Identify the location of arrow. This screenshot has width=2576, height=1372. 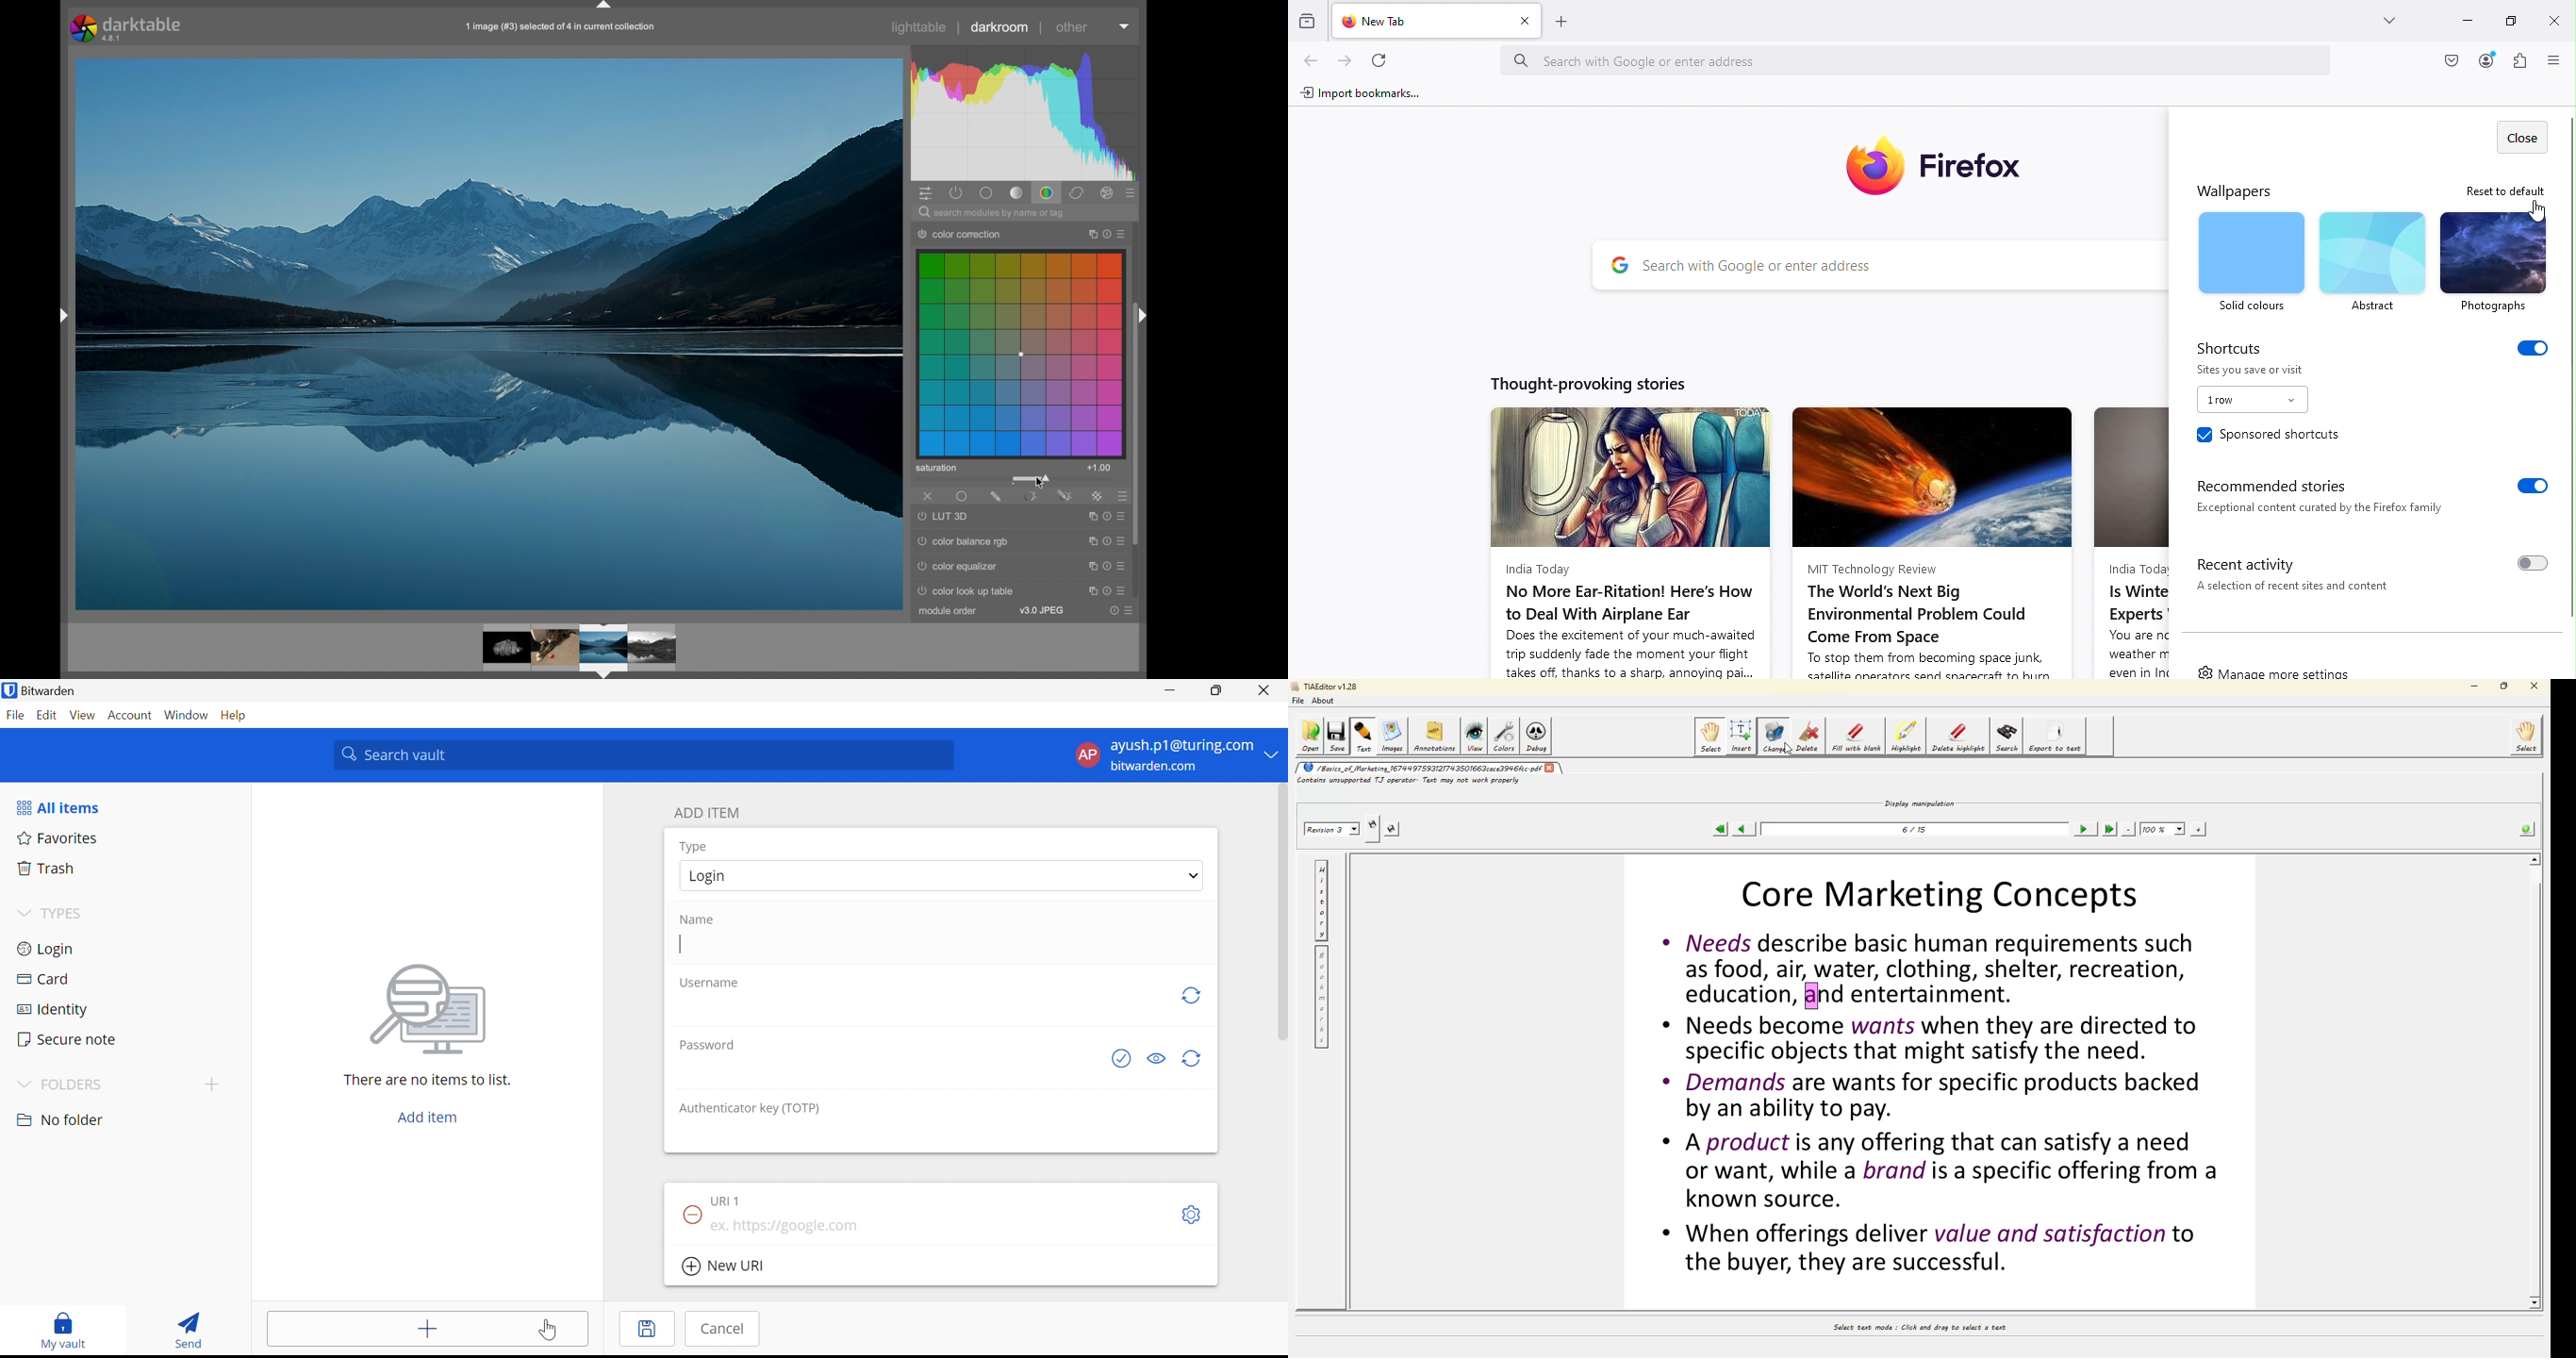
(1142, 315).